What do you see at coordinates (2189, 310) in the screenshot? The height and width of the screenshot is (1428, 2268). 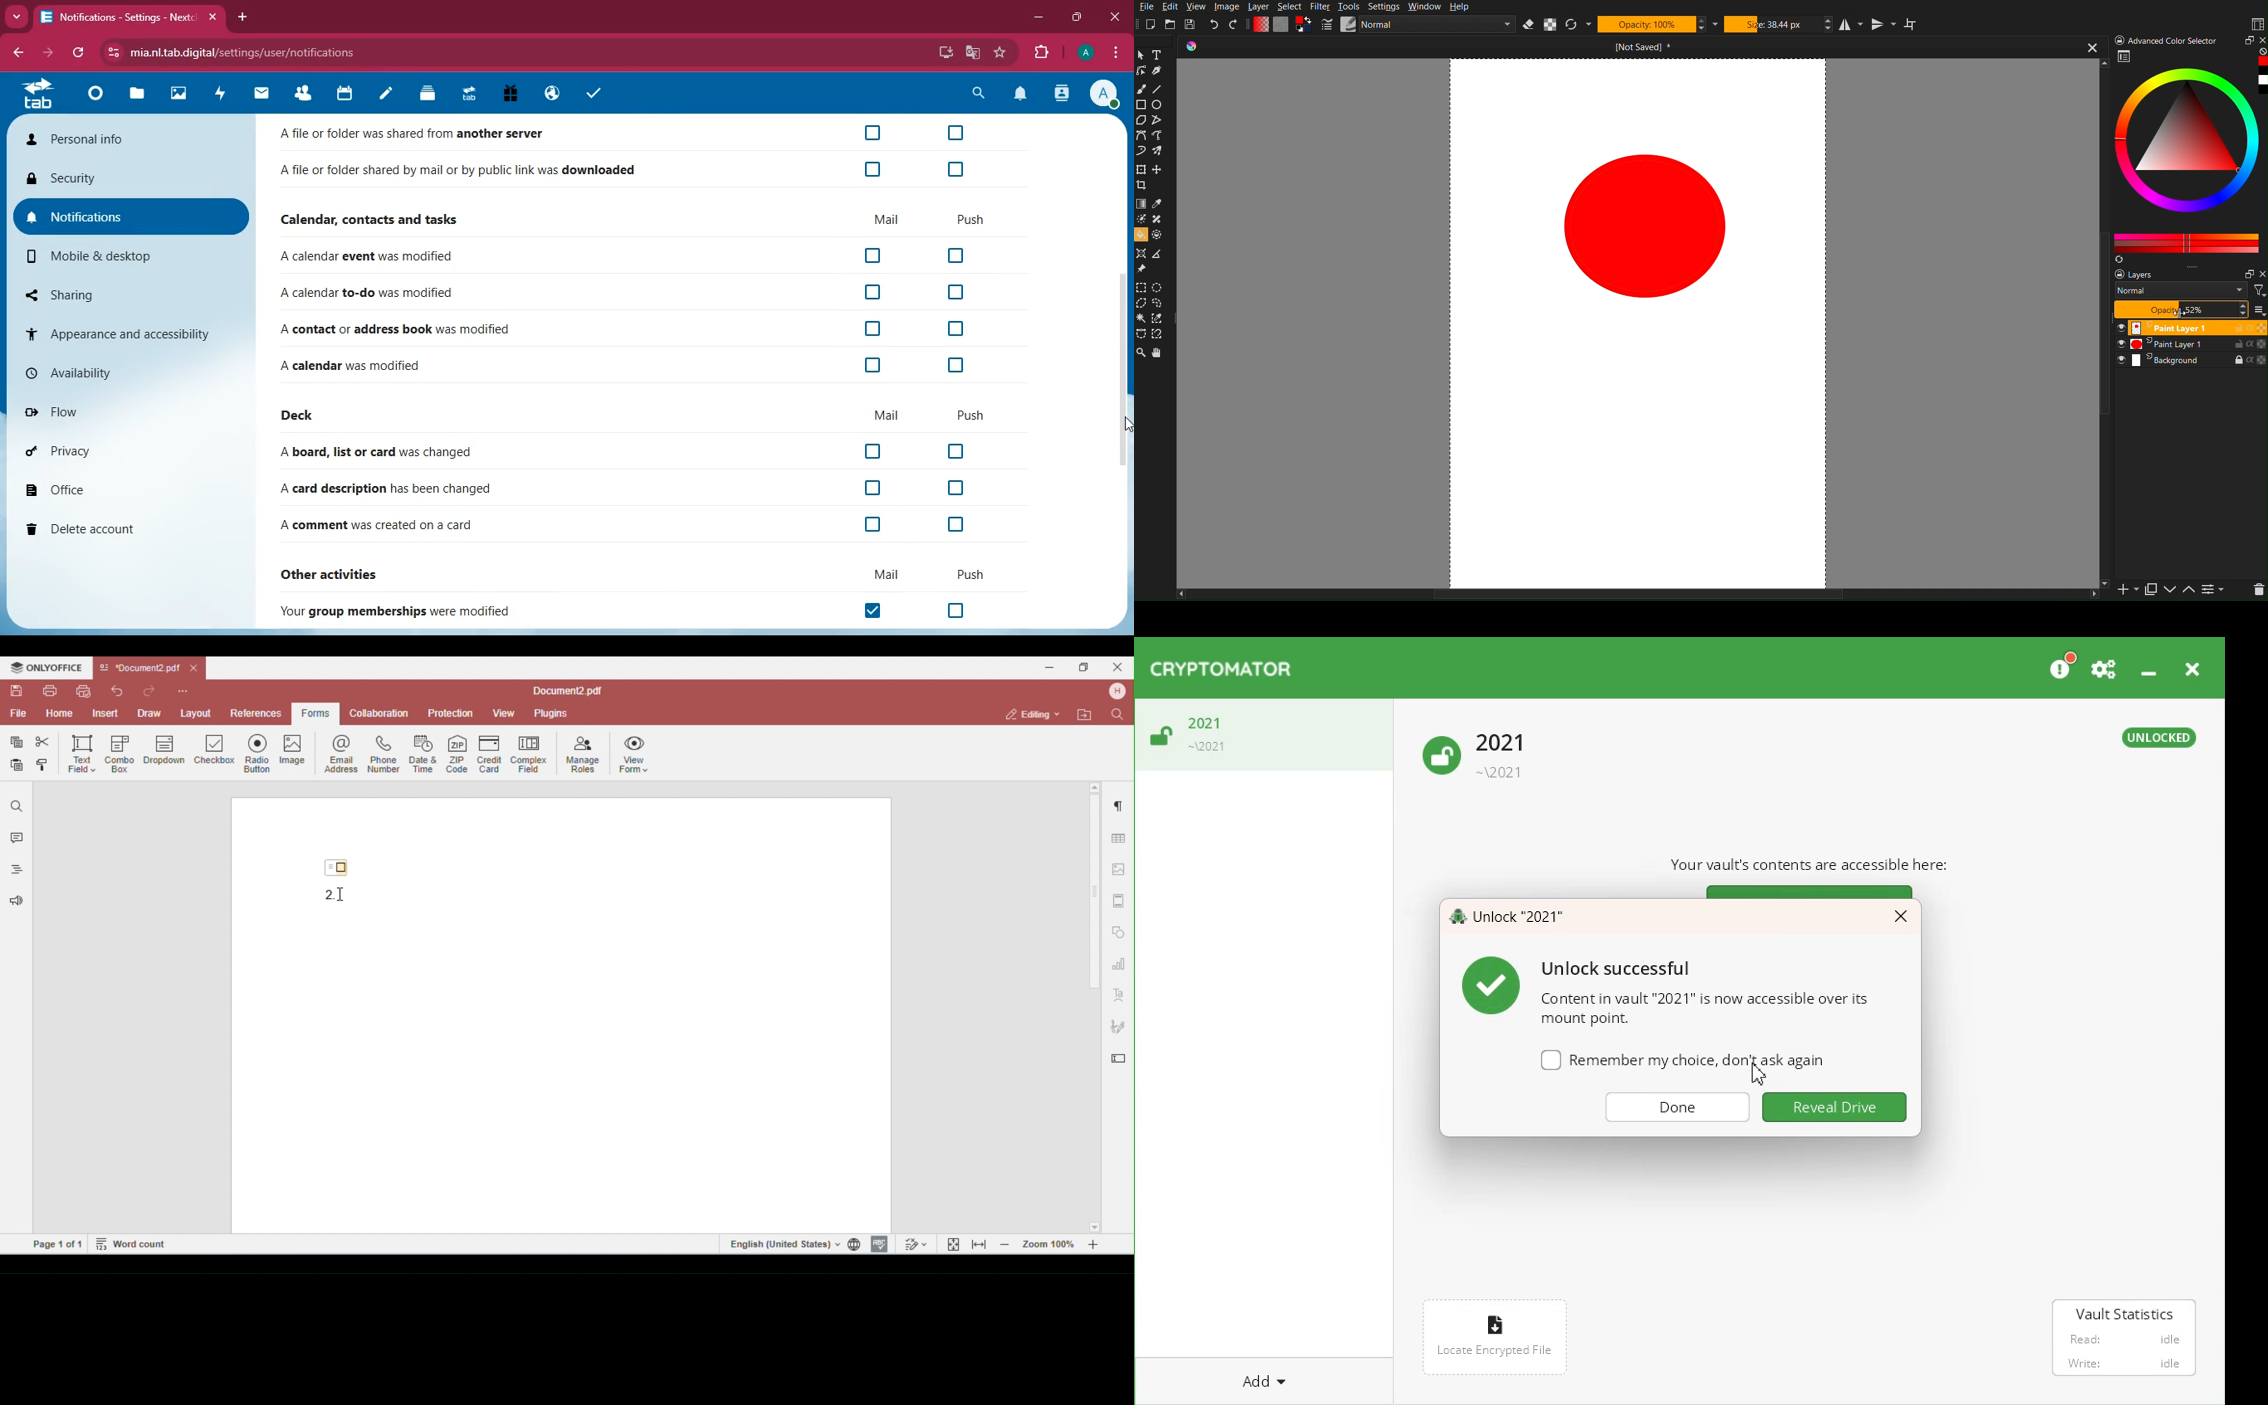 I see `Opacity` at bounding box center [2189, 310].